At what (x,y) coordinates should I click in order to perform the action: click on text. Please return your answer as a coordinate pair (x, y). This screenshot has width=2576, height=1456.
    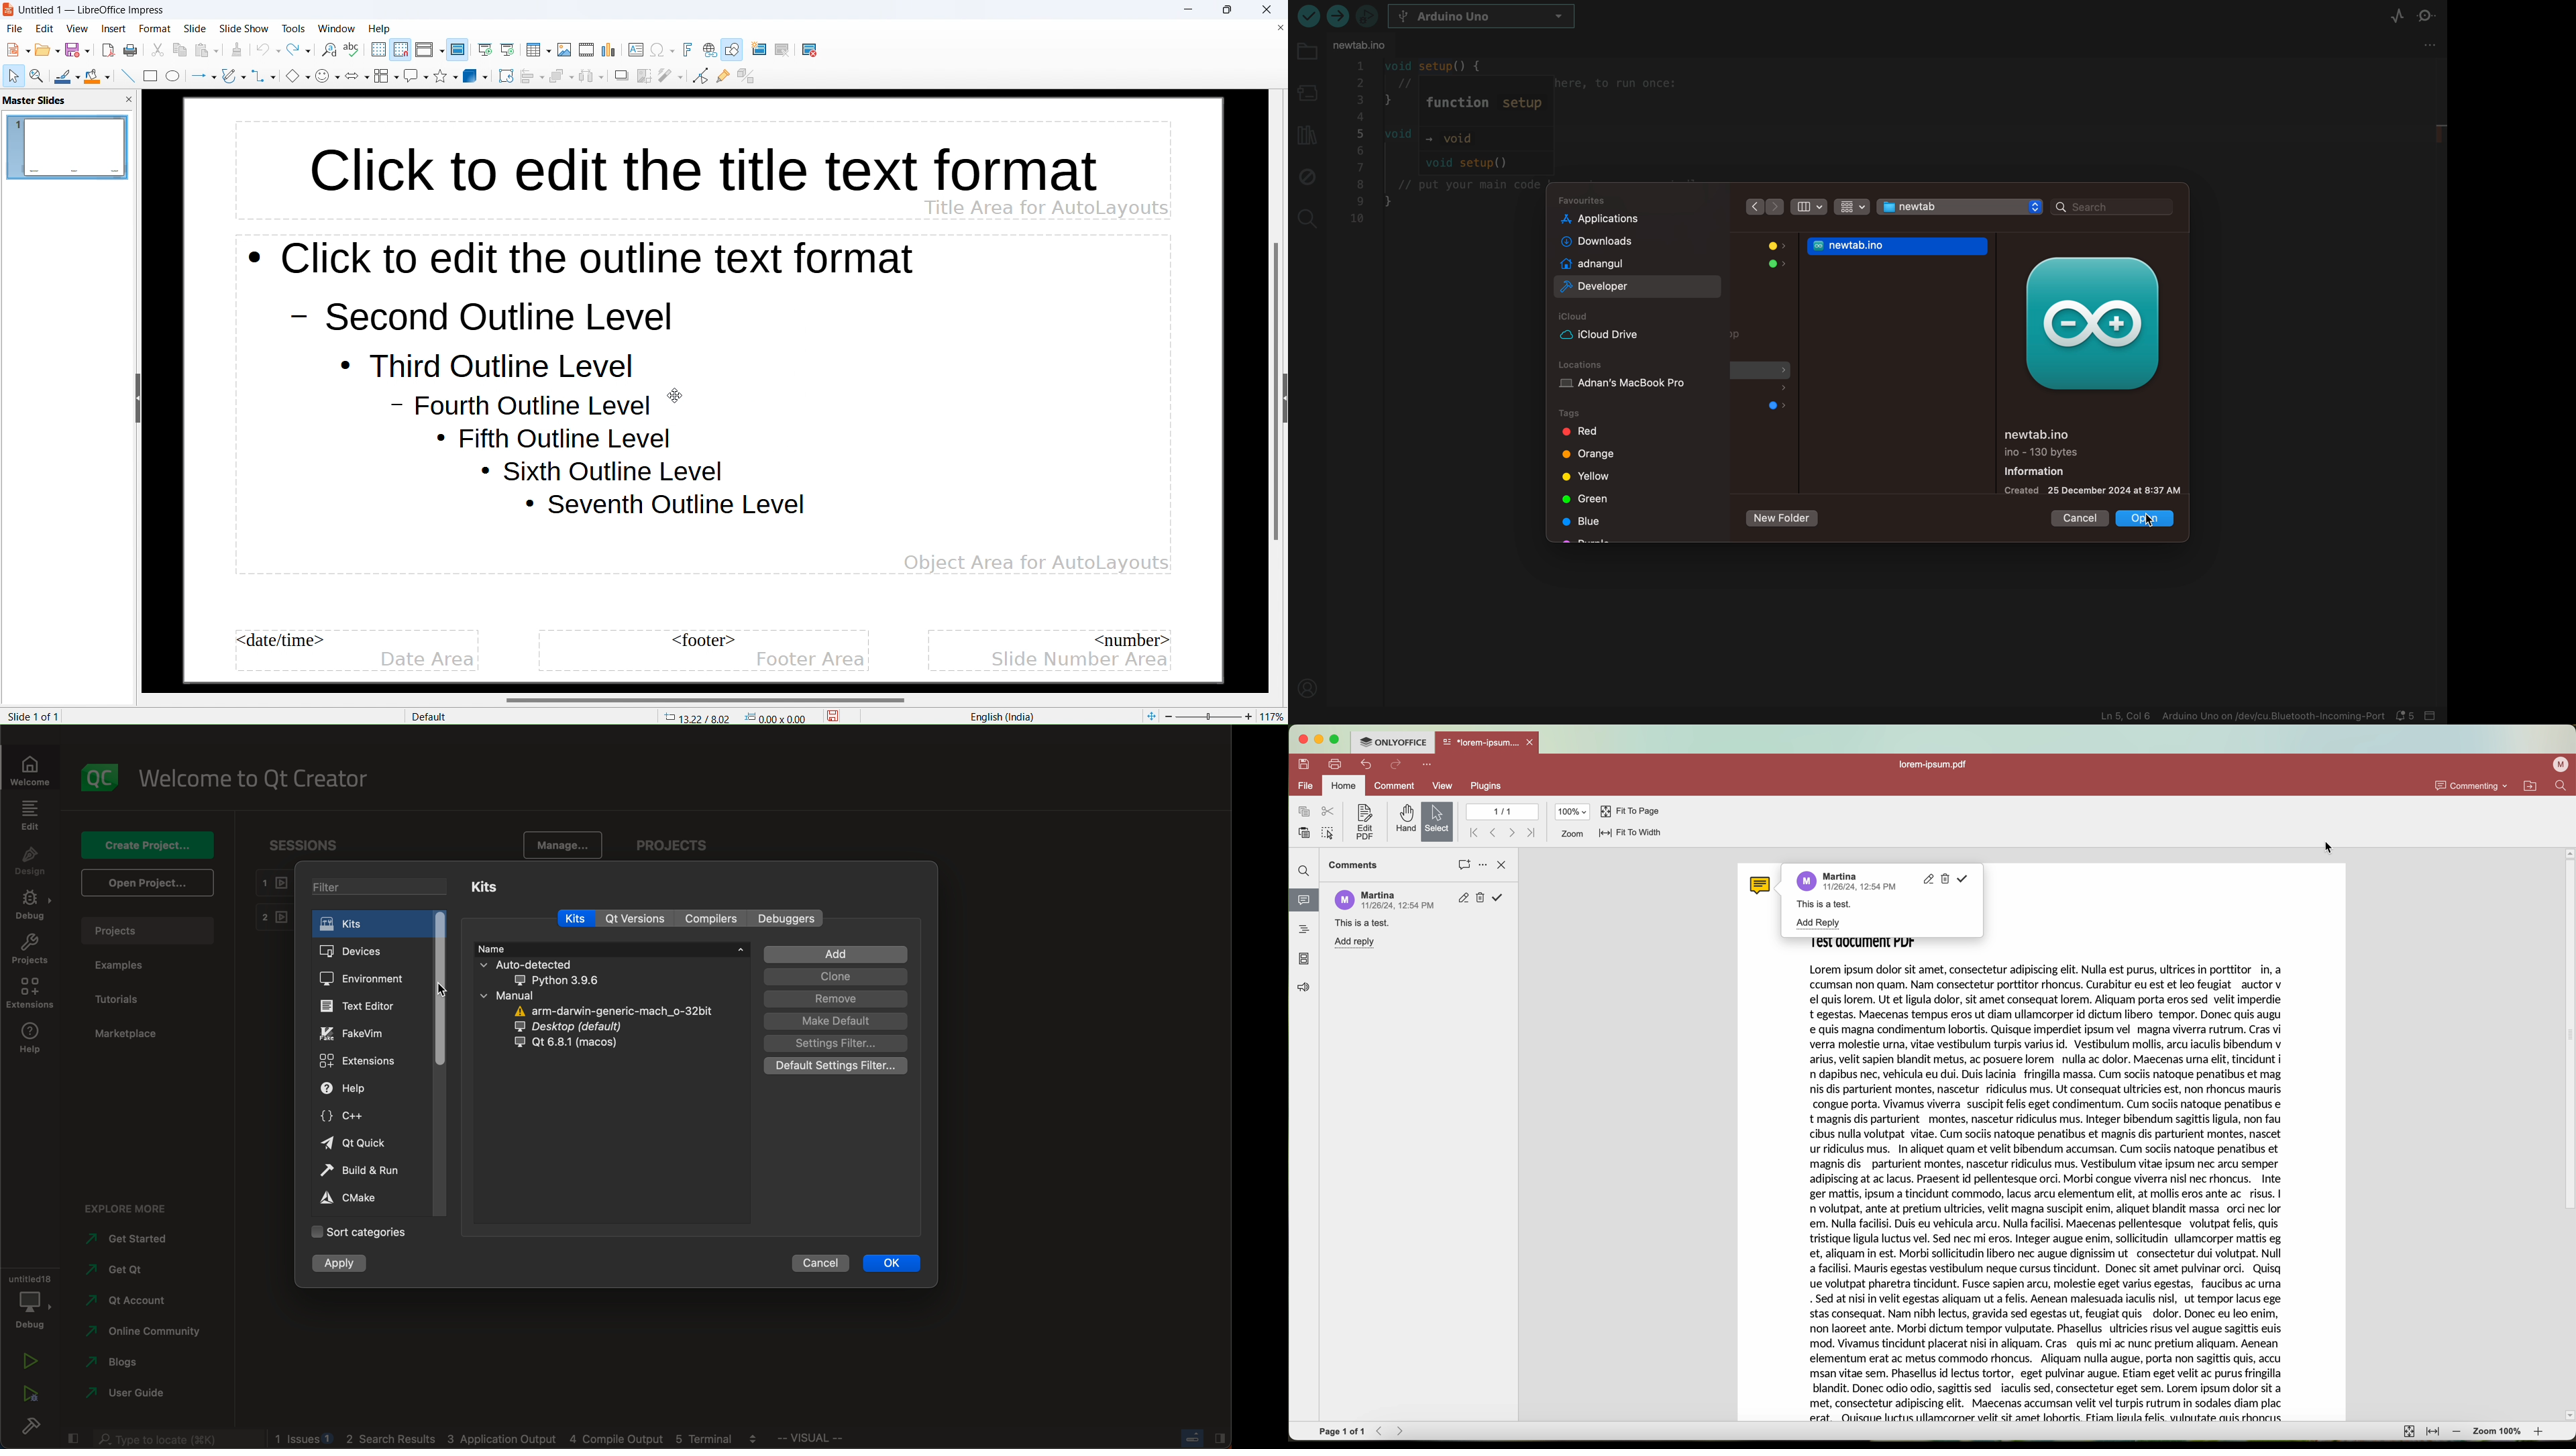
    Looking at the image, I should click on (1827, 904).